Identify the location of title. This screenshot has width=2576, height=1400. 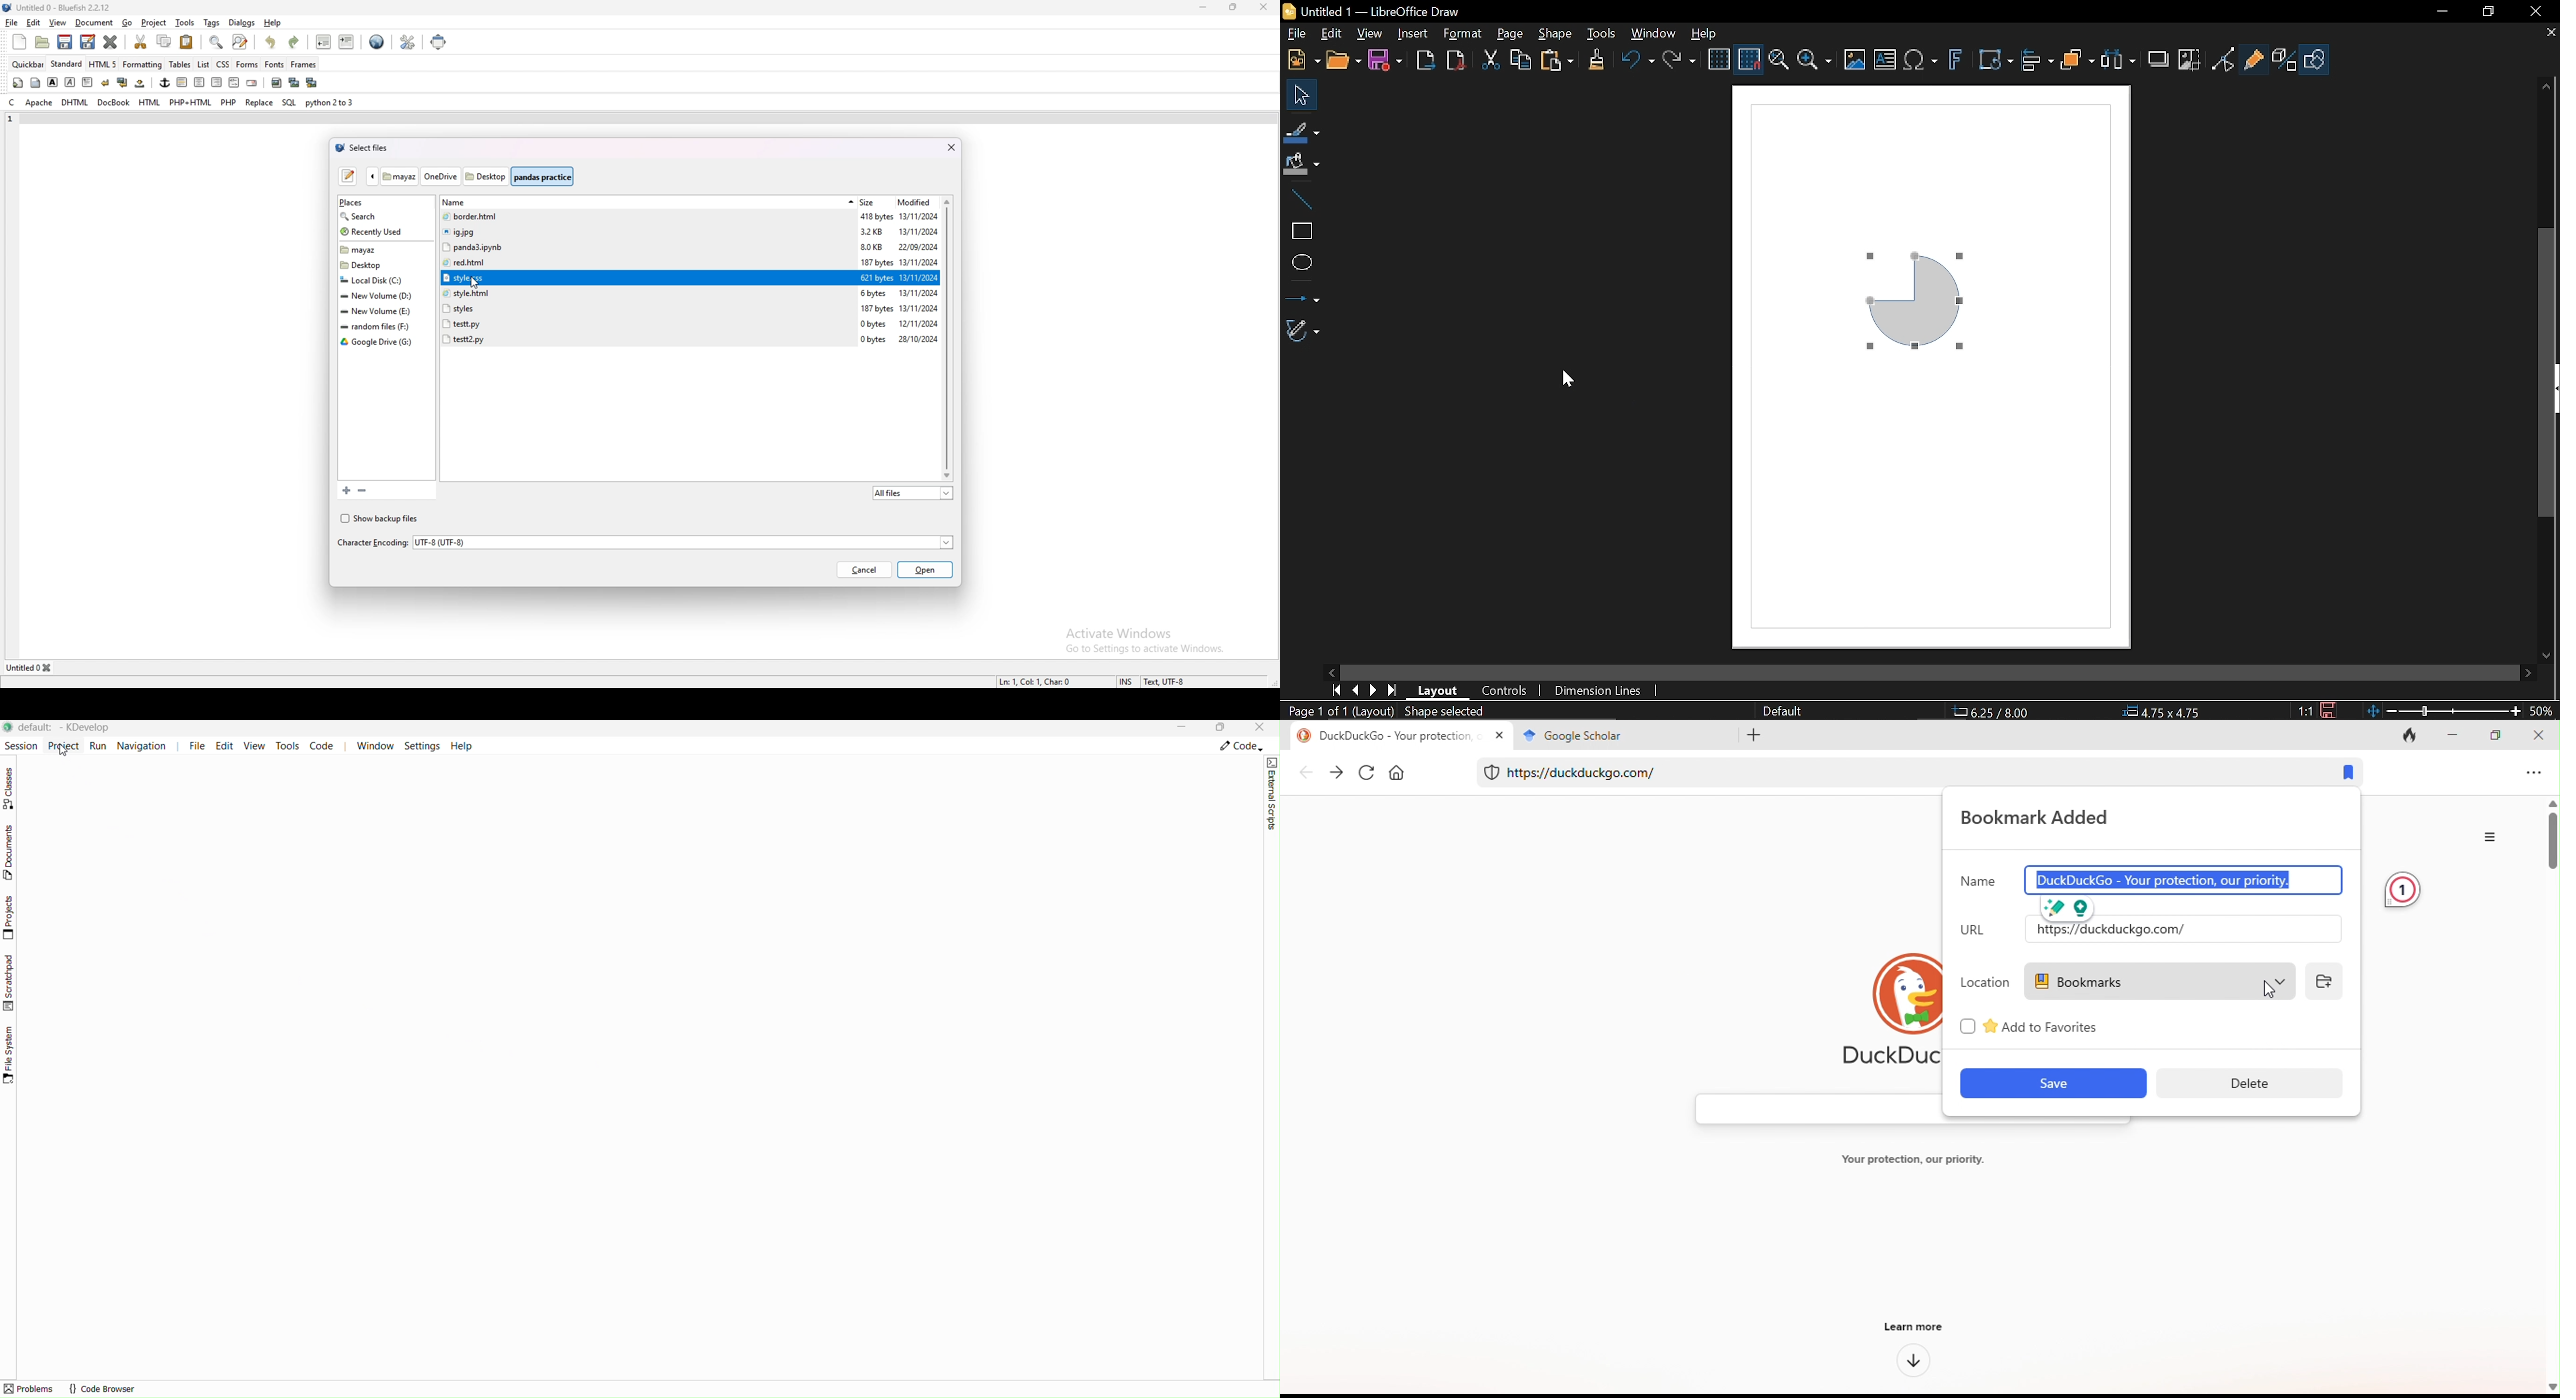
(1619, 735).